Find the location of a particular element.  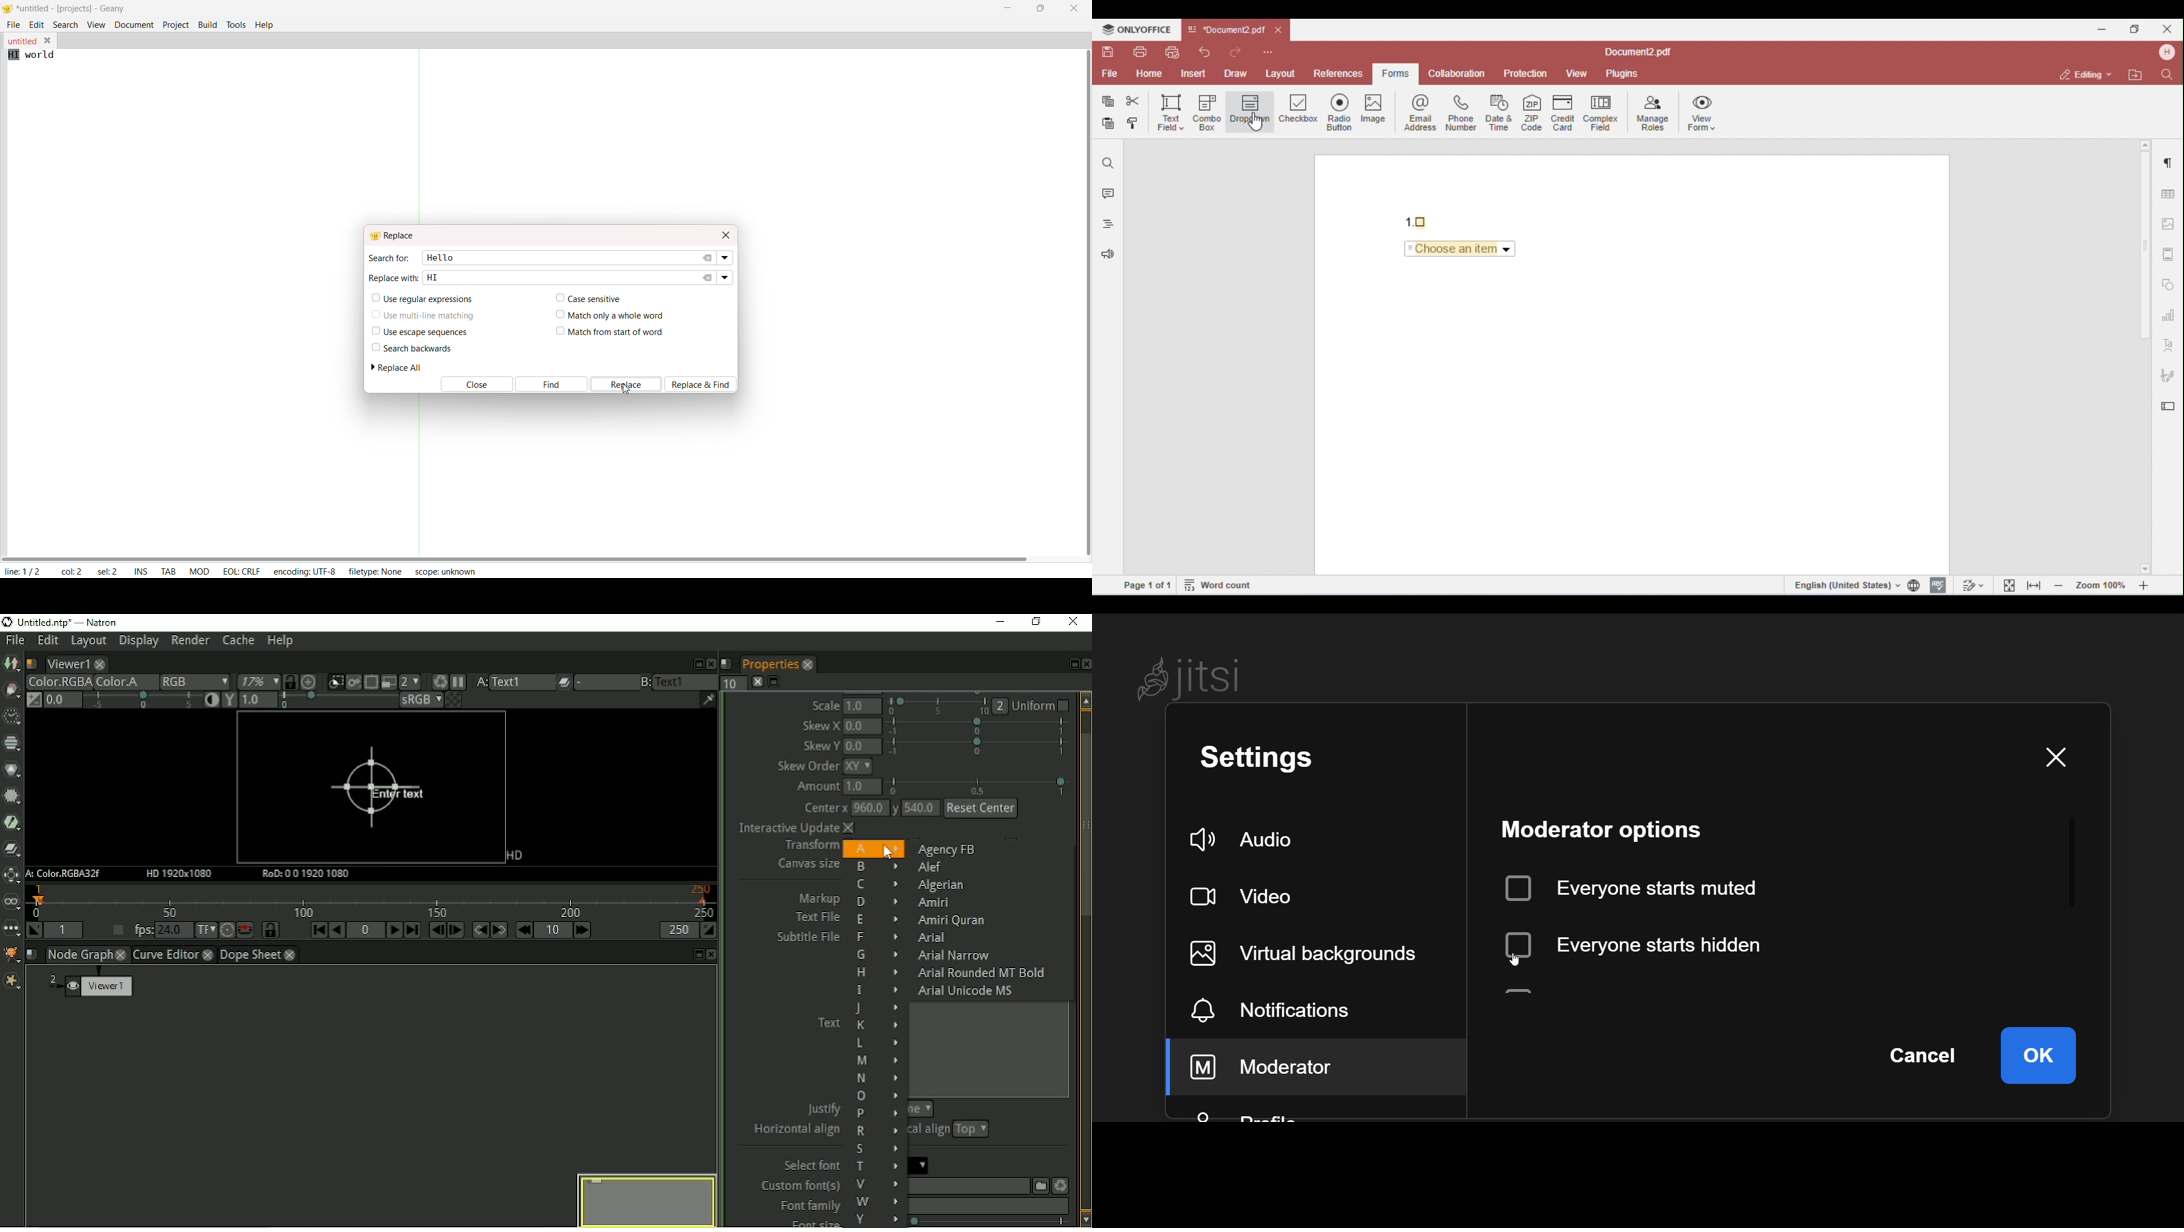

replace is located at coordinates (627, 385).